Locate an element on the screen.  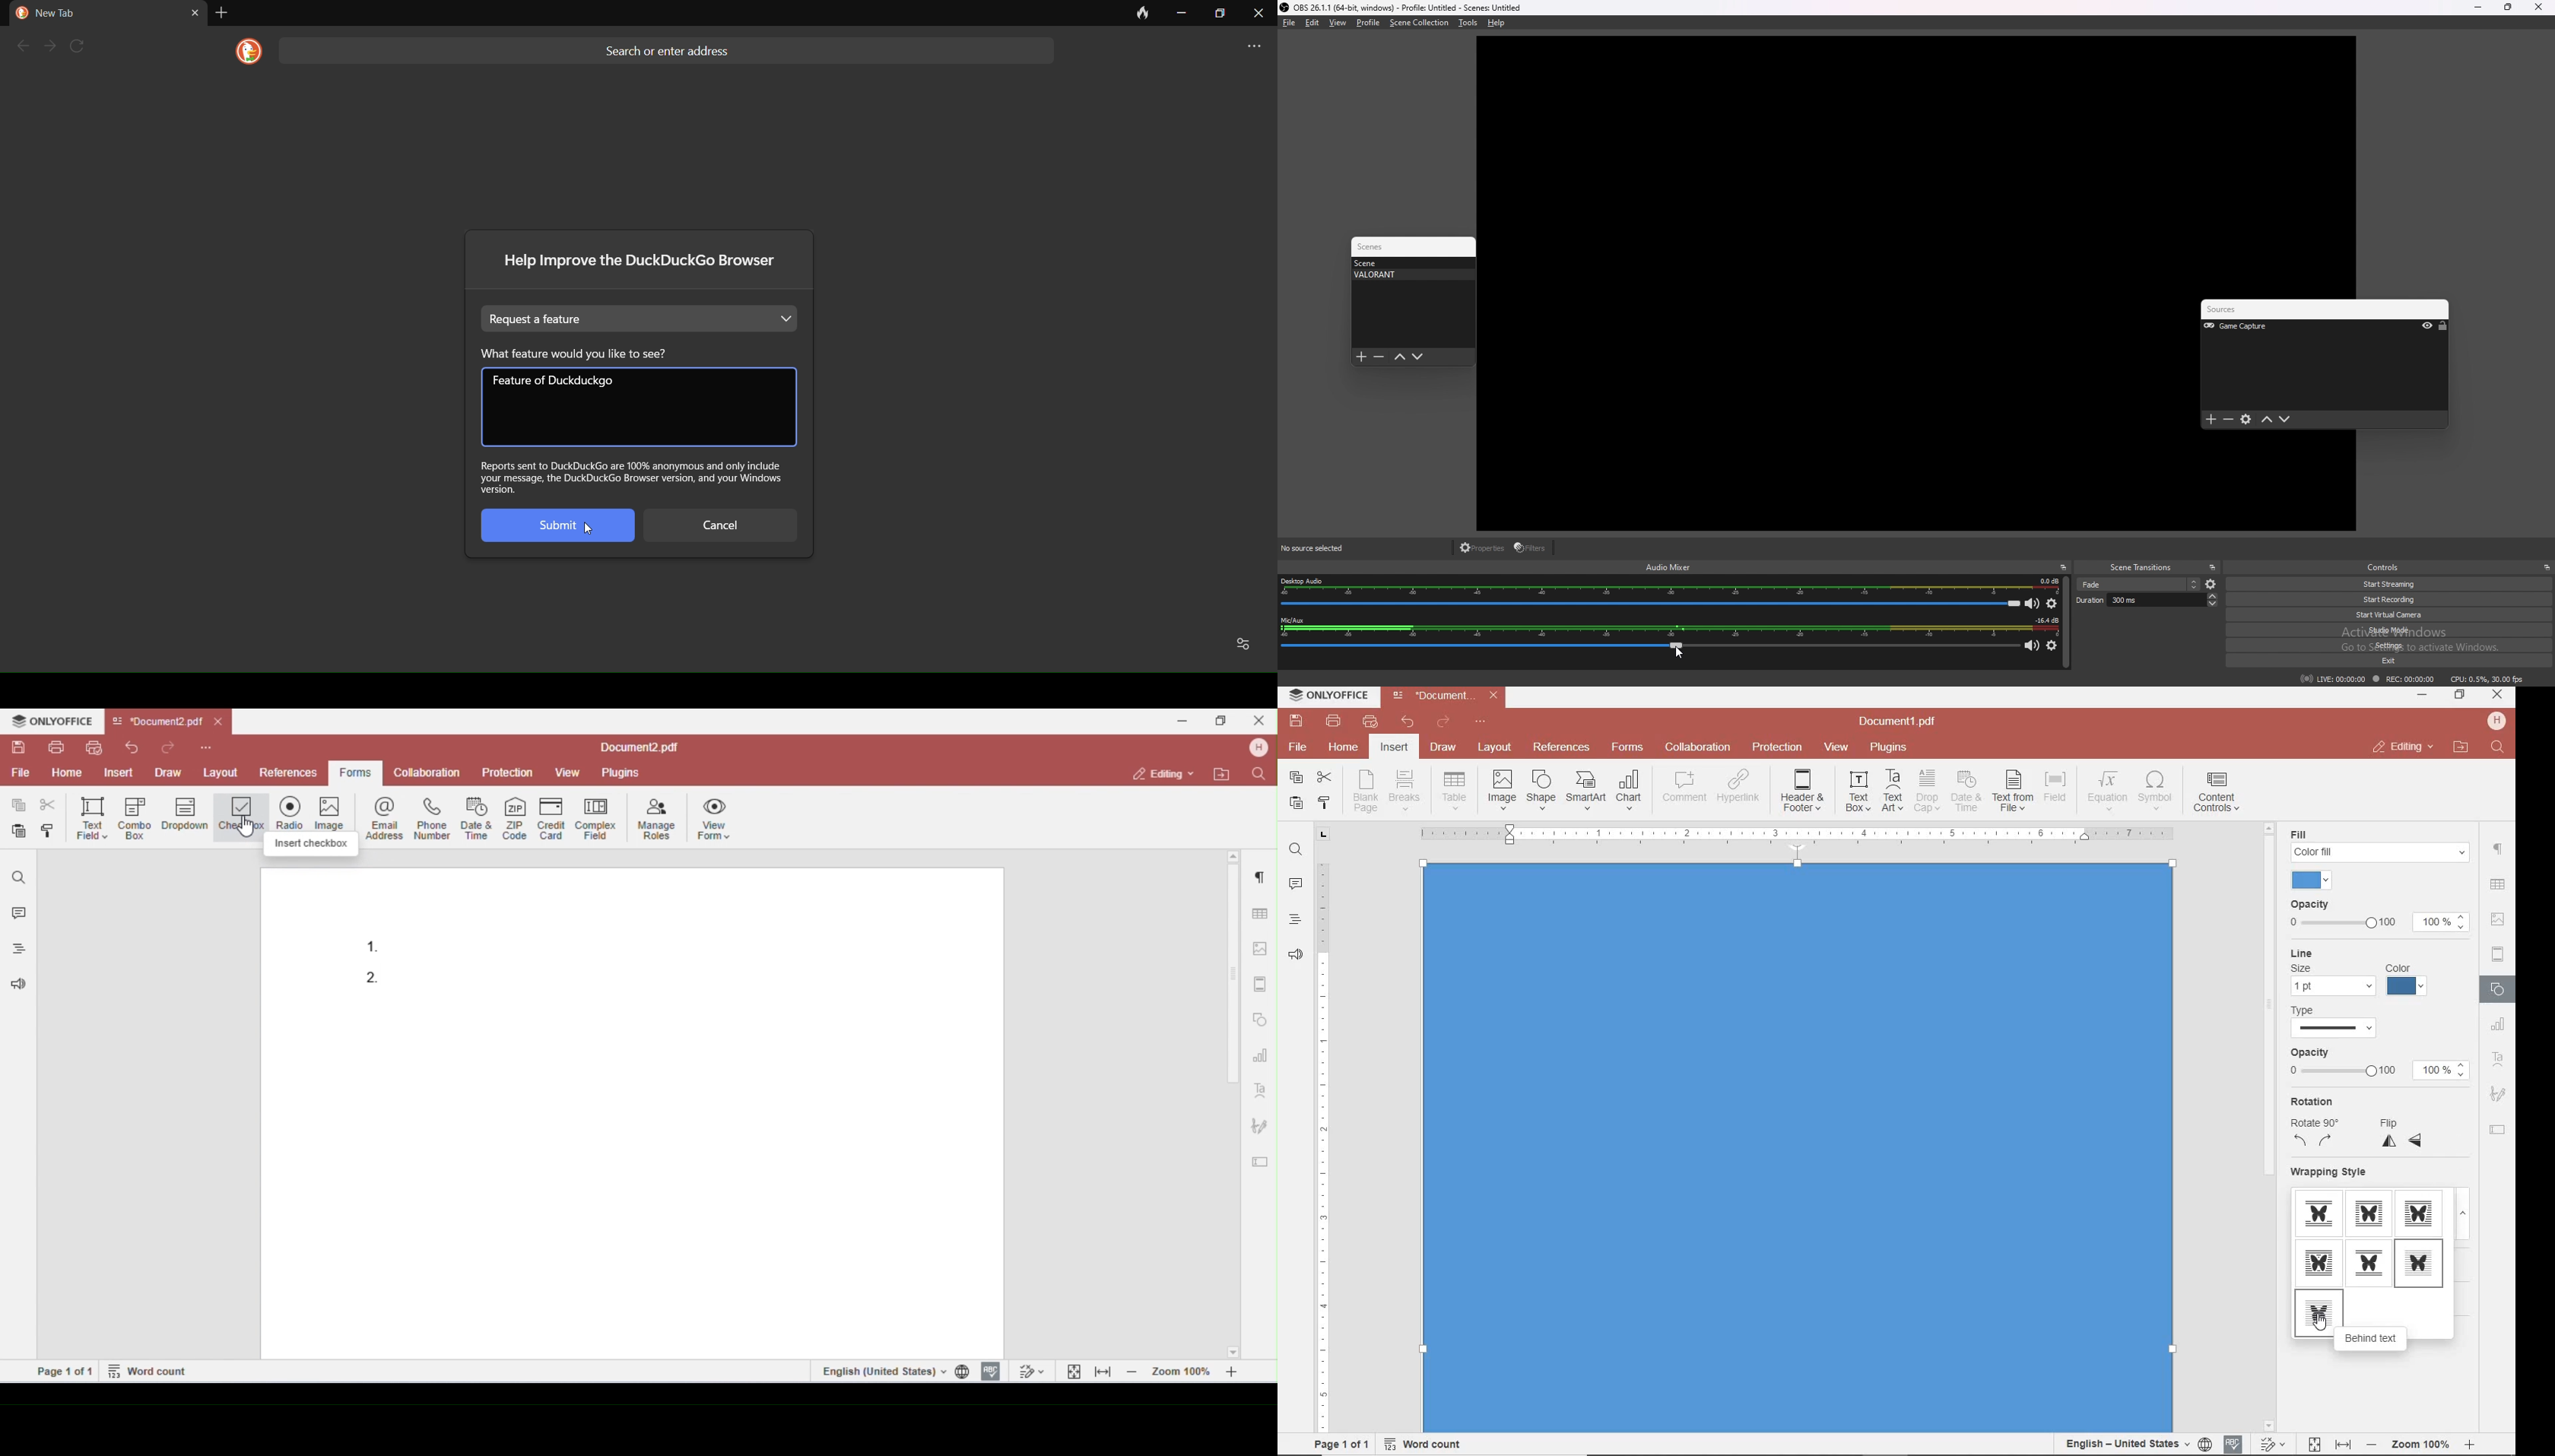
cancel is located at coordinates (719, 527).